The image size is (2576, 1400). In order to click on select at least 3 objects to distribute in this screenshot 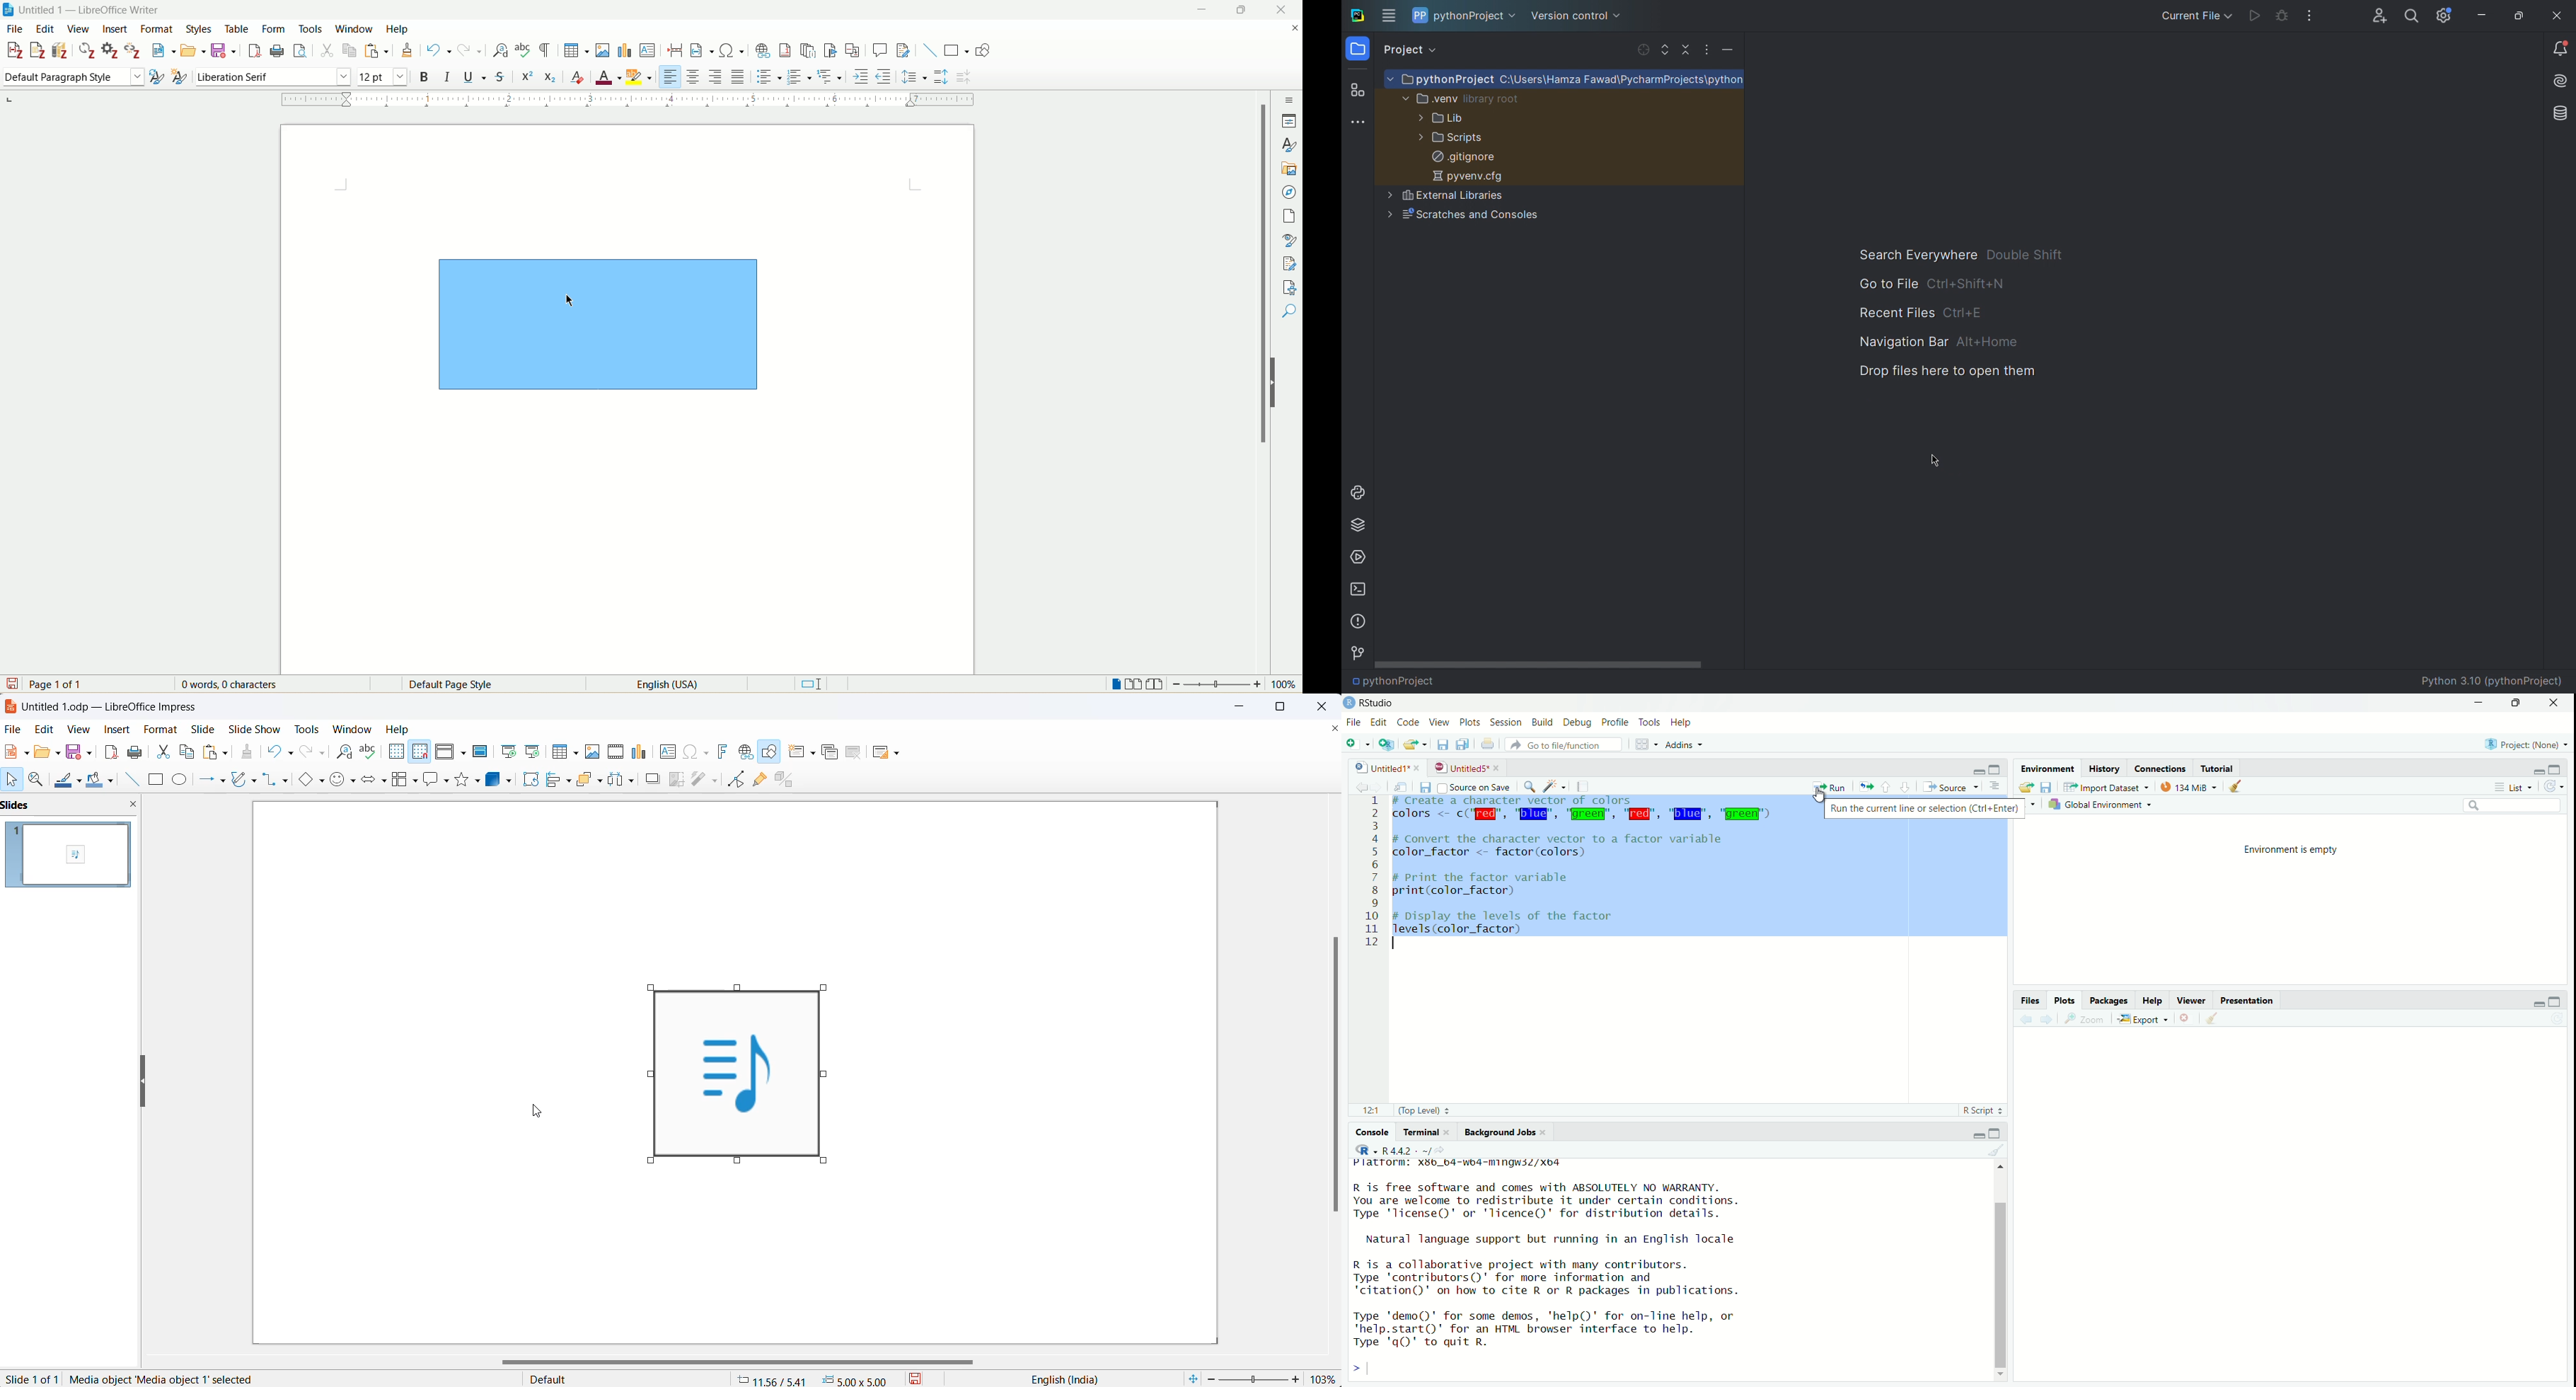, I will do `click(628, 781)`.